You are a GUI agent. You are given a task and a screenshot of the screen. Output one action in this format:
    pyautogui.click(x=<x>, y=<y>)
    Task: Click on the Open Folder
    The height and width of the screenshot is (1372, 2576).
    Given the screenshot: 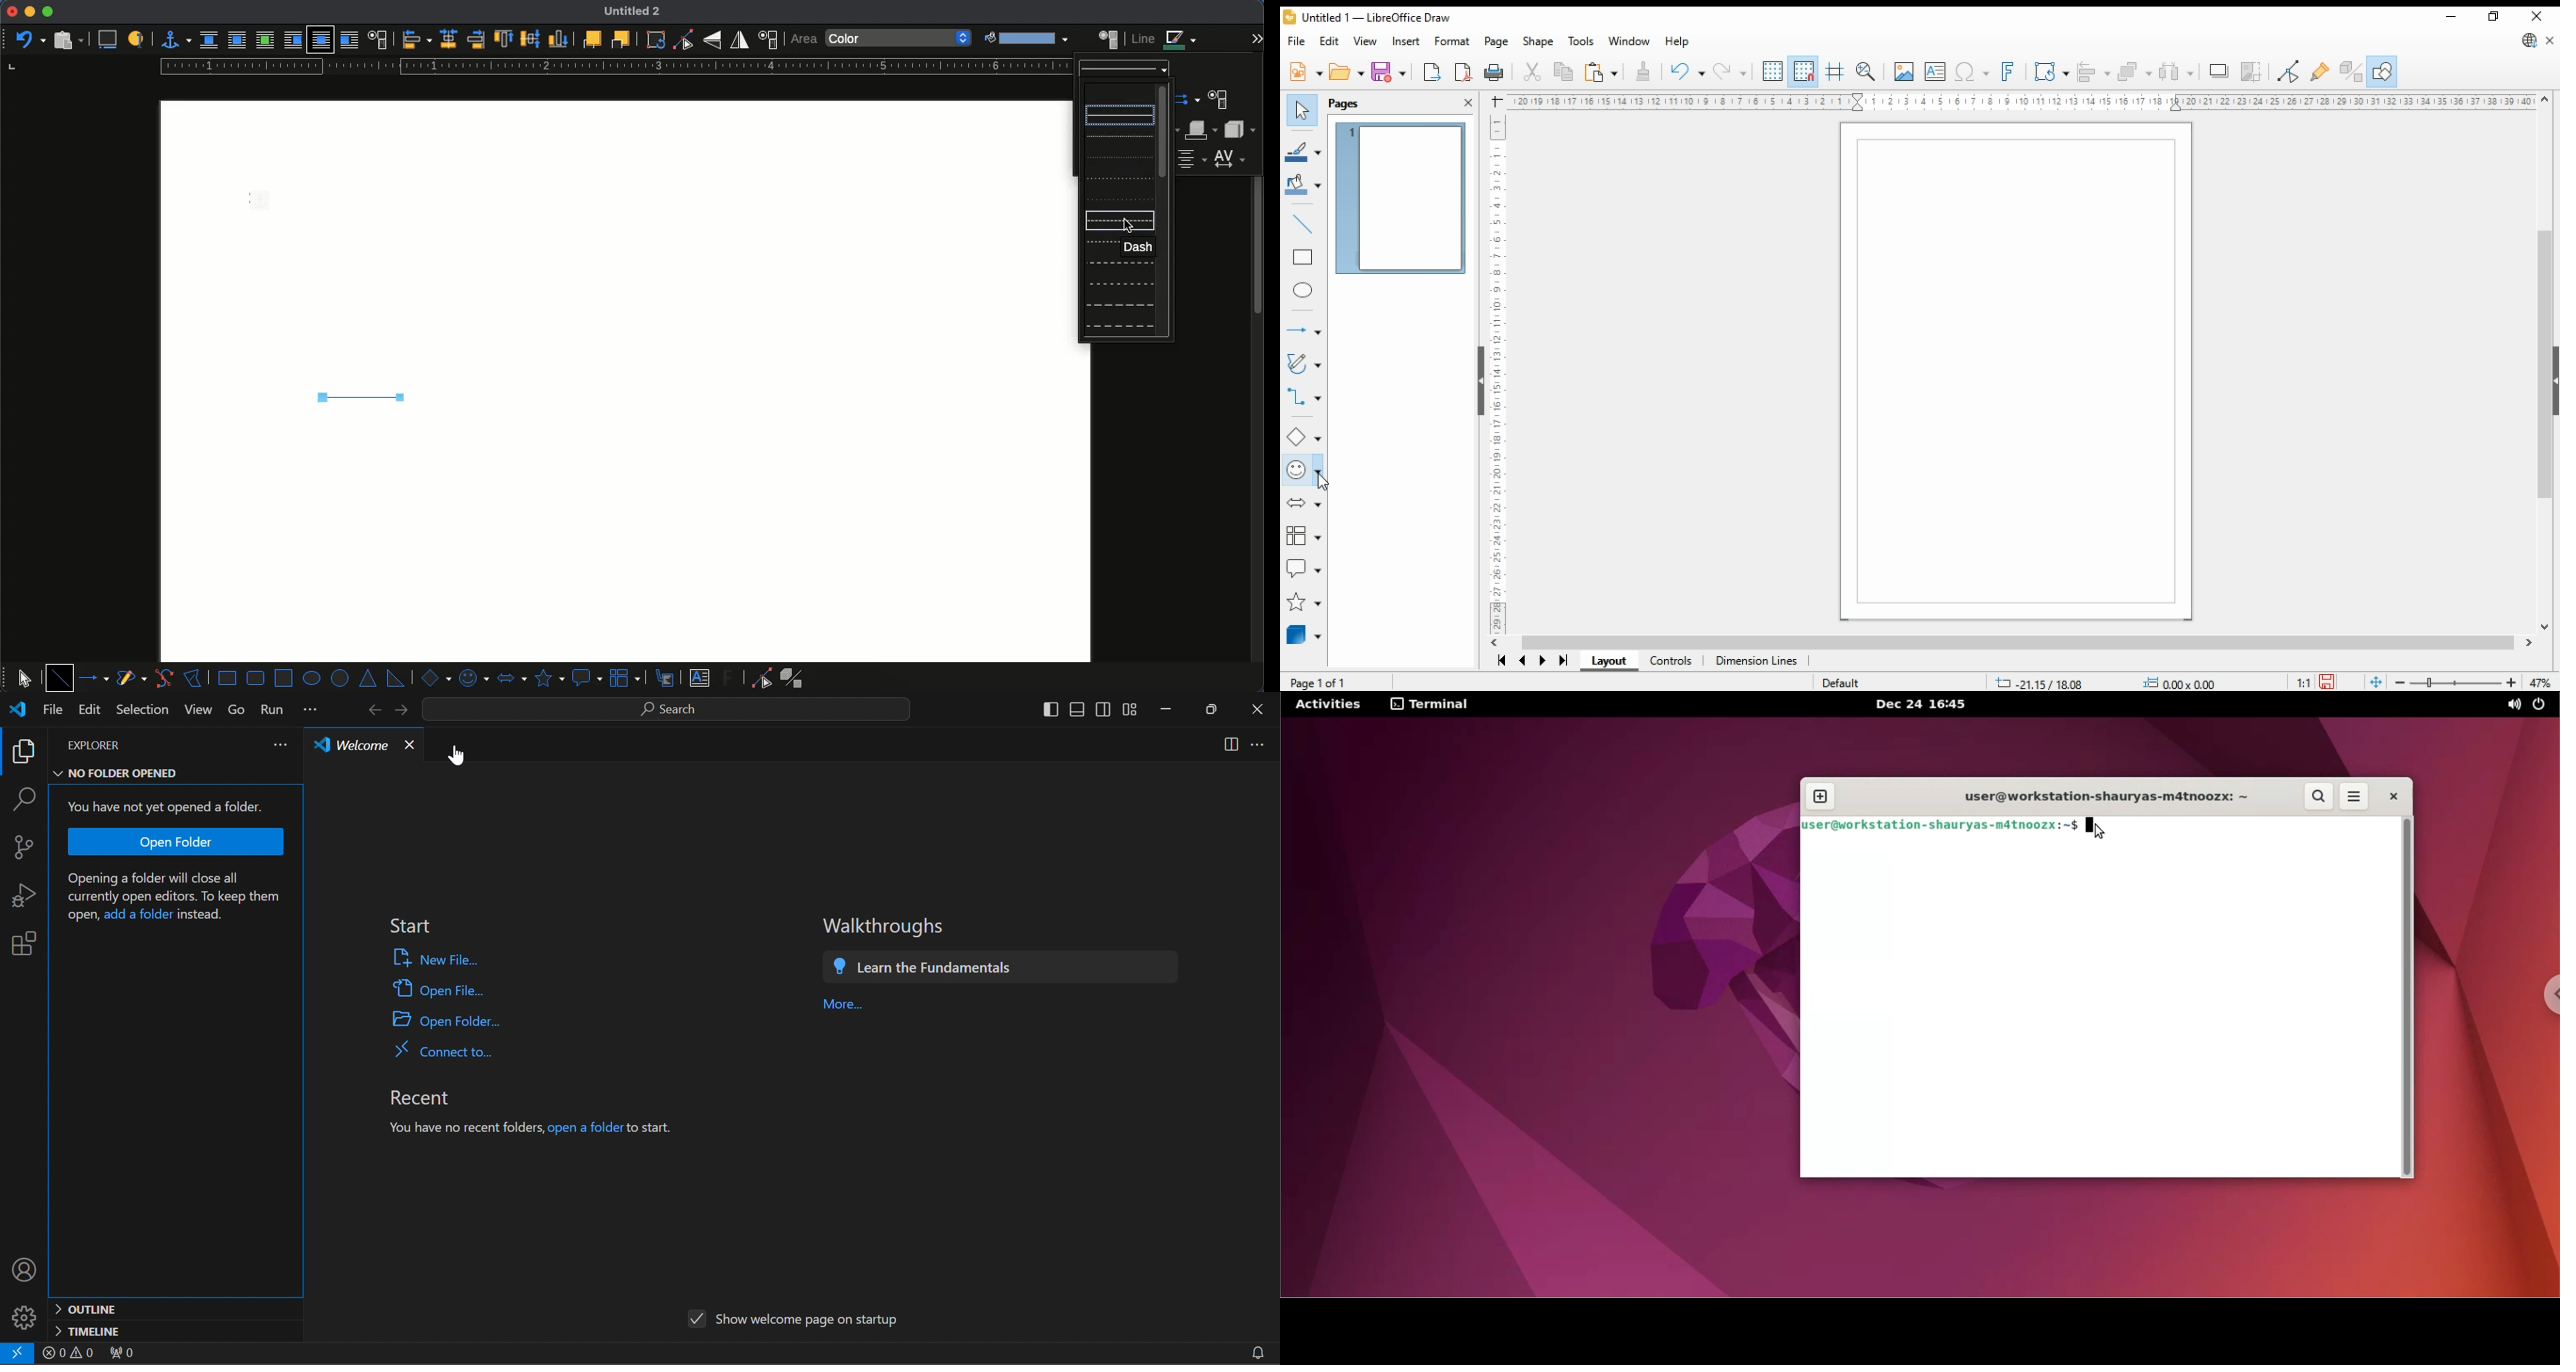 What is the action you would take?
    pyautogui.click(x=459, y=1021)
    